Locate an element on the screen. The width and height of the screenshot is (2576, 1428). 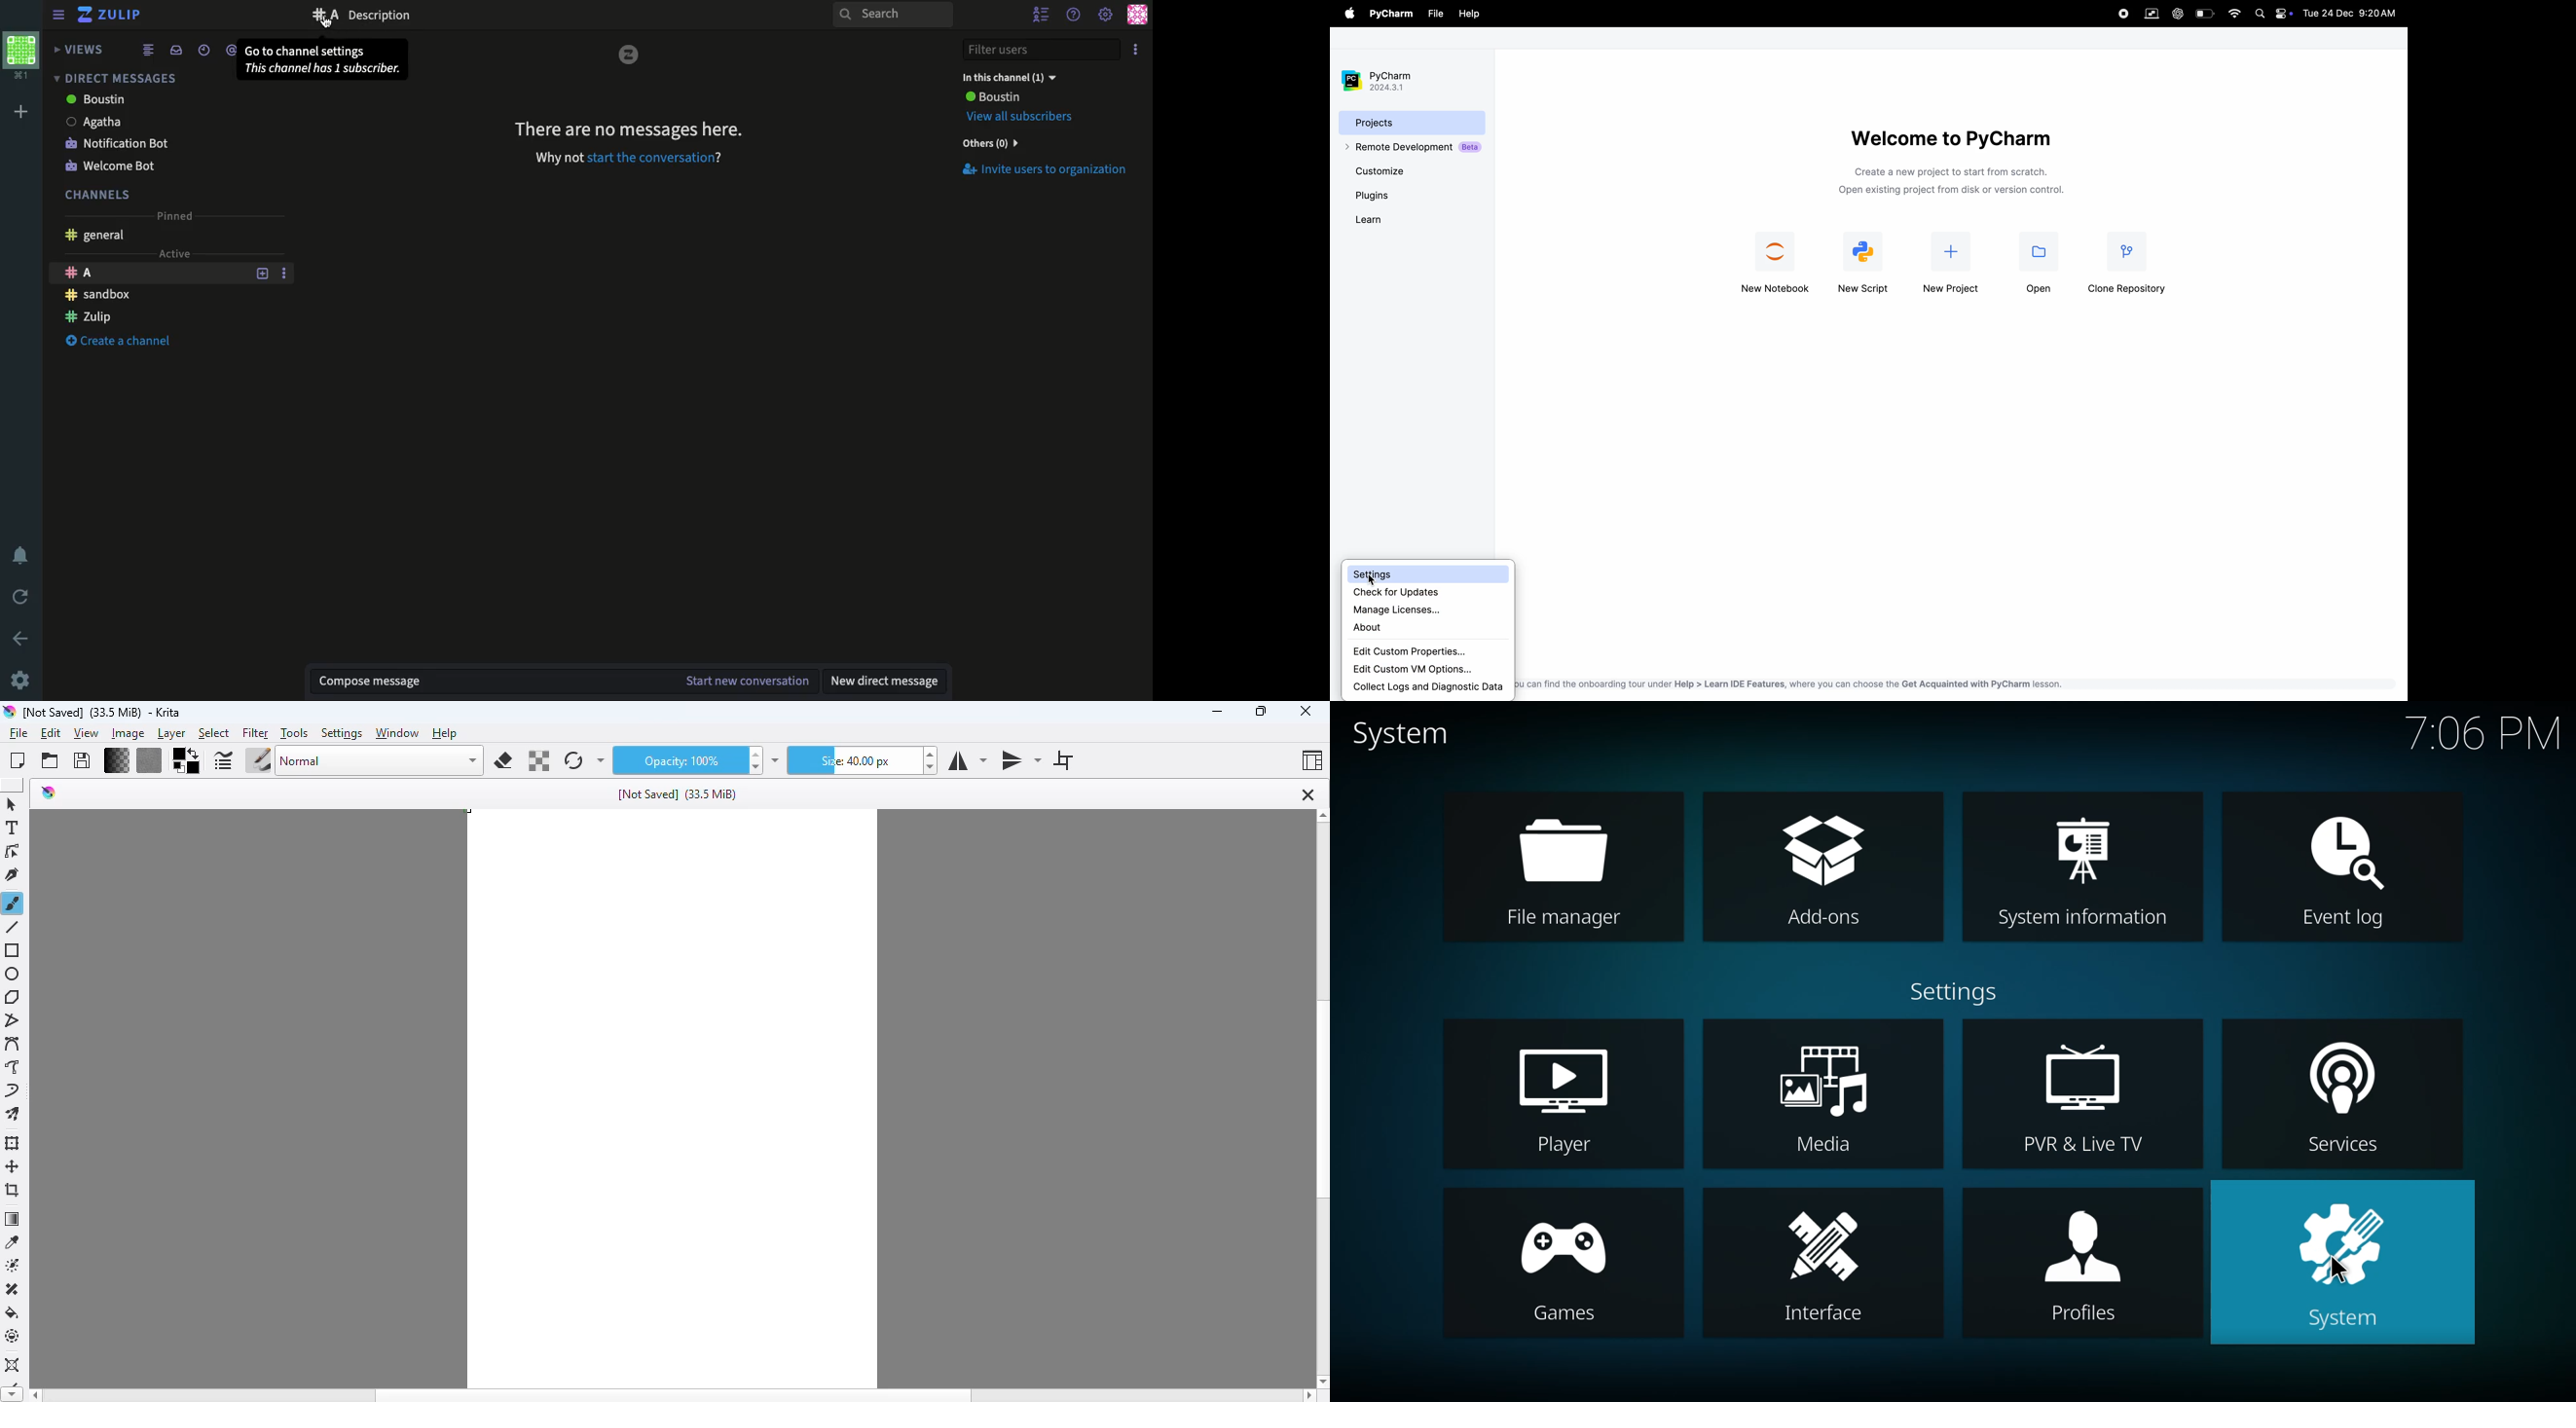
smart patch tool is located at coordinates (14, 1290).